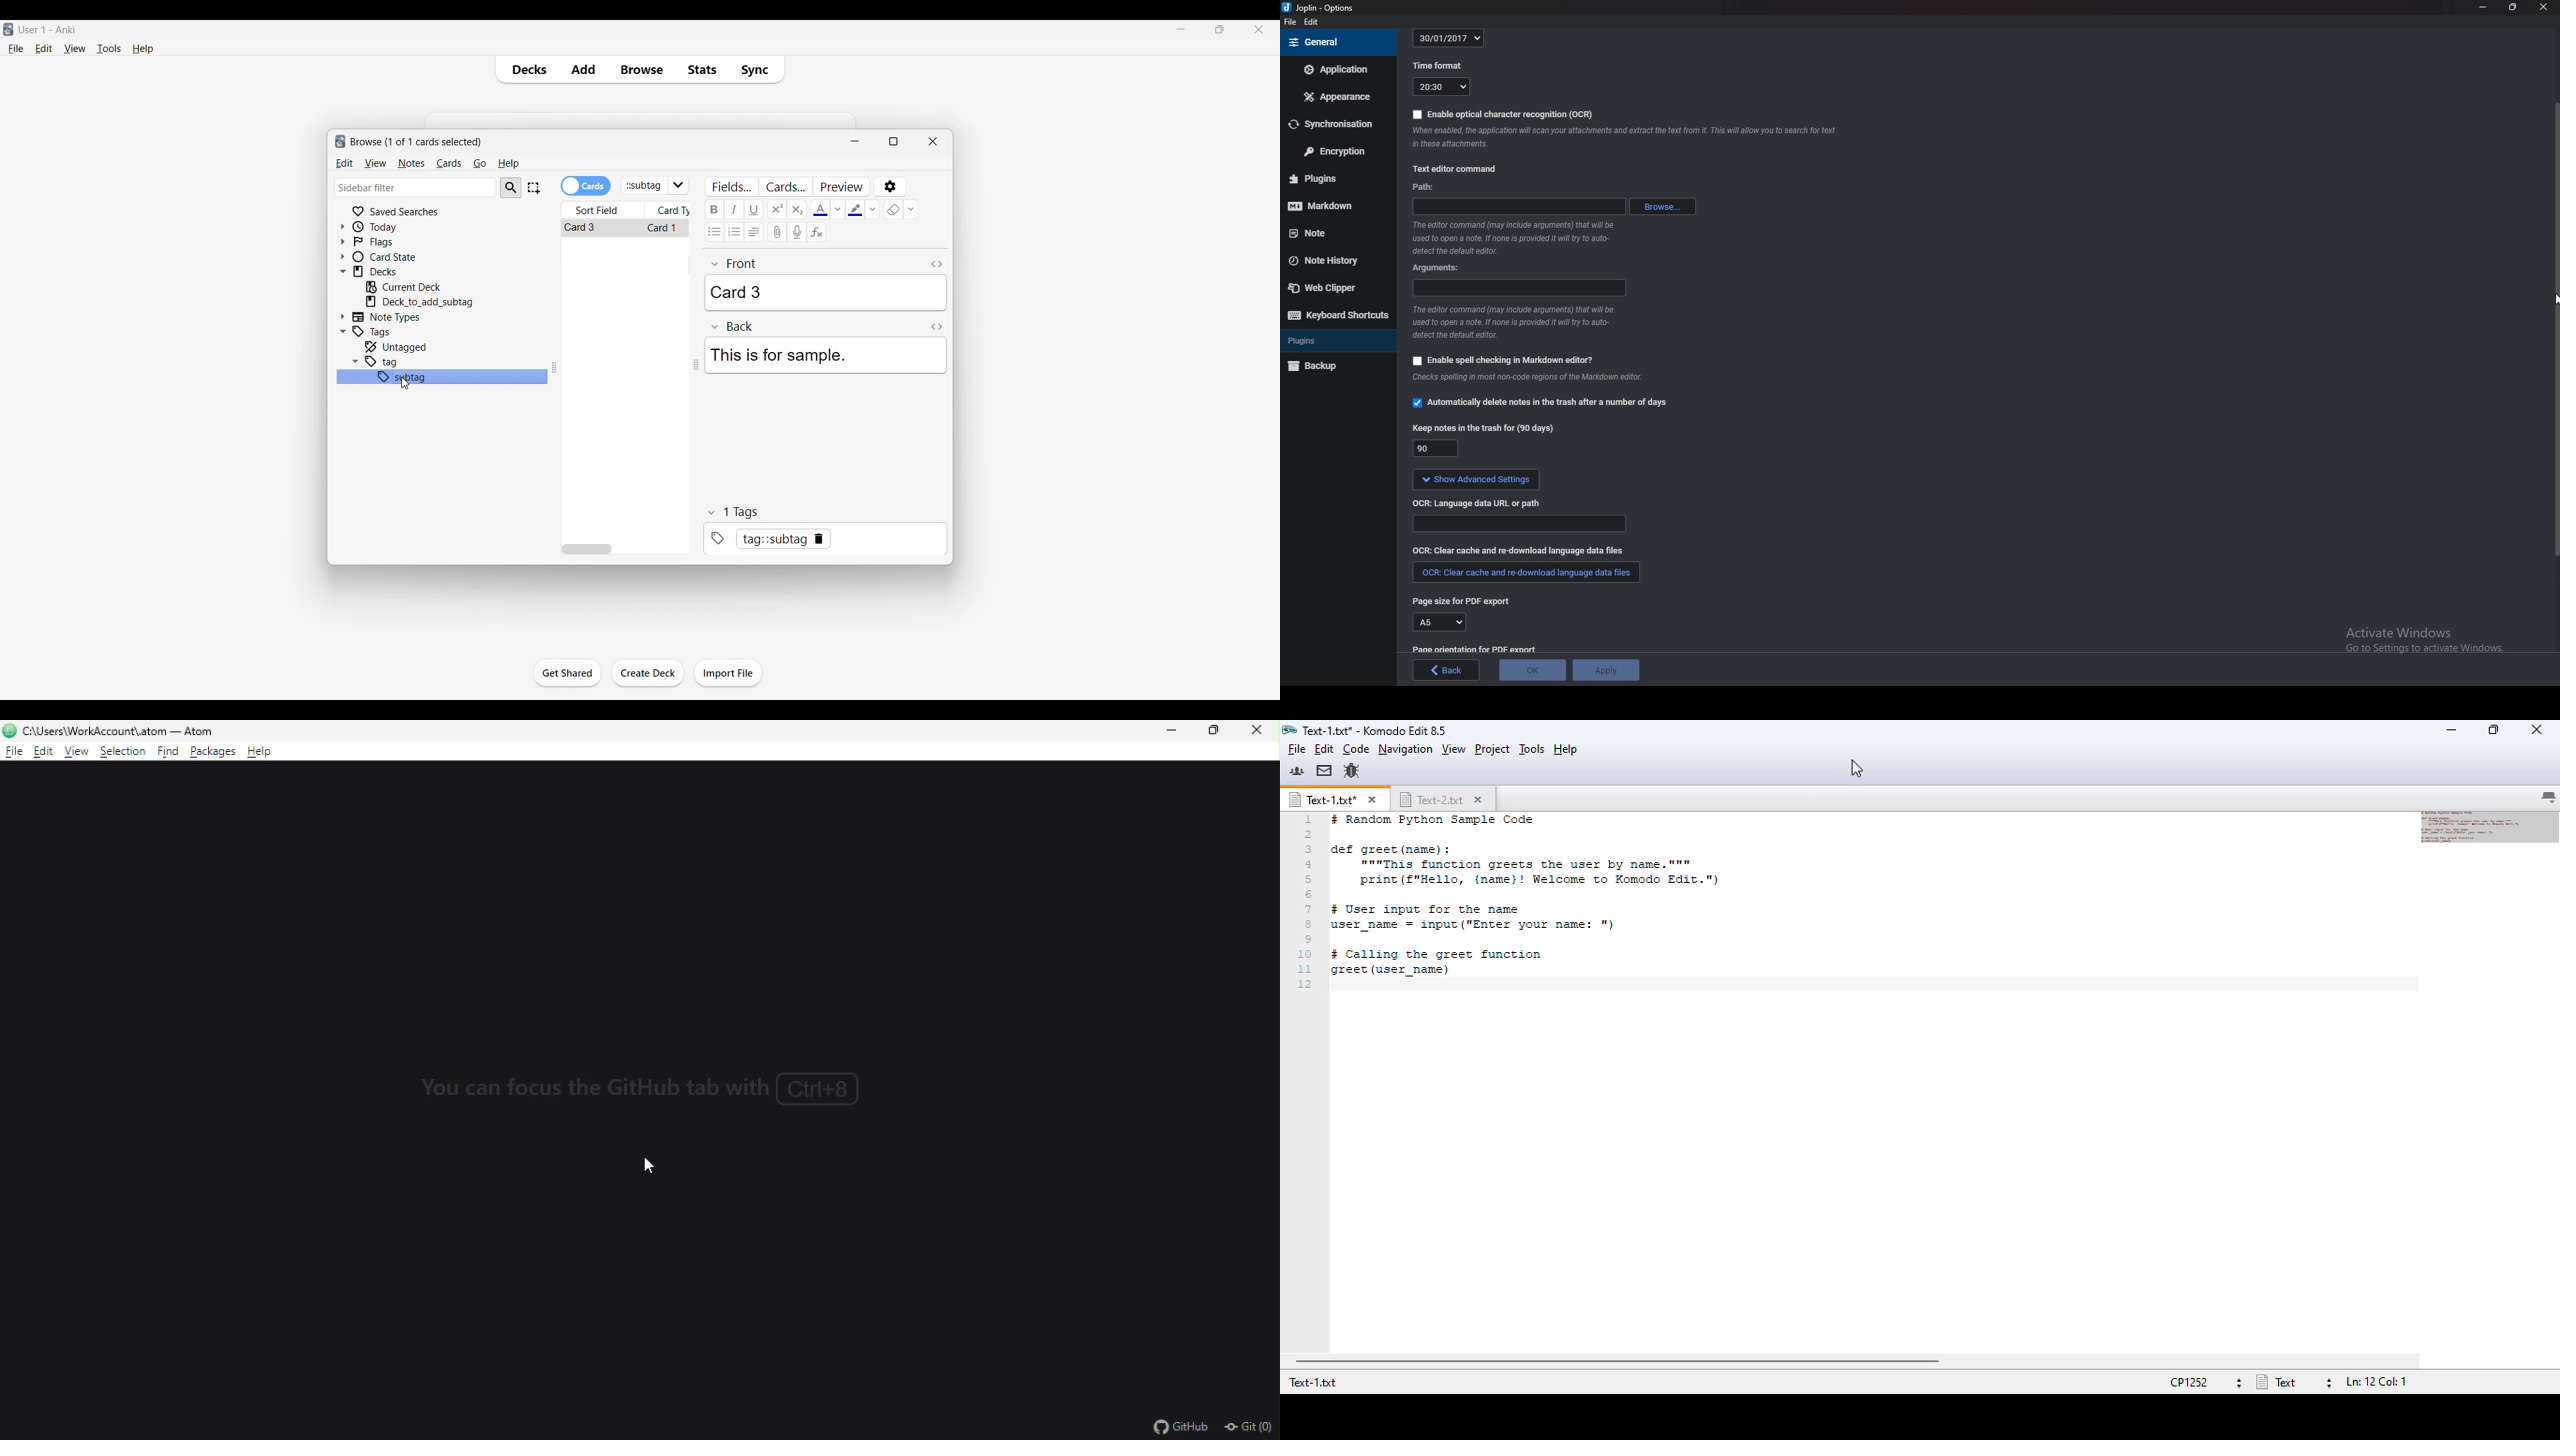 The width and height of the screenshot is (2576, 1456). What do you see at coordinates (1518, 207) in the screenshot?
I see `path` at bounding box center [1518, 207].